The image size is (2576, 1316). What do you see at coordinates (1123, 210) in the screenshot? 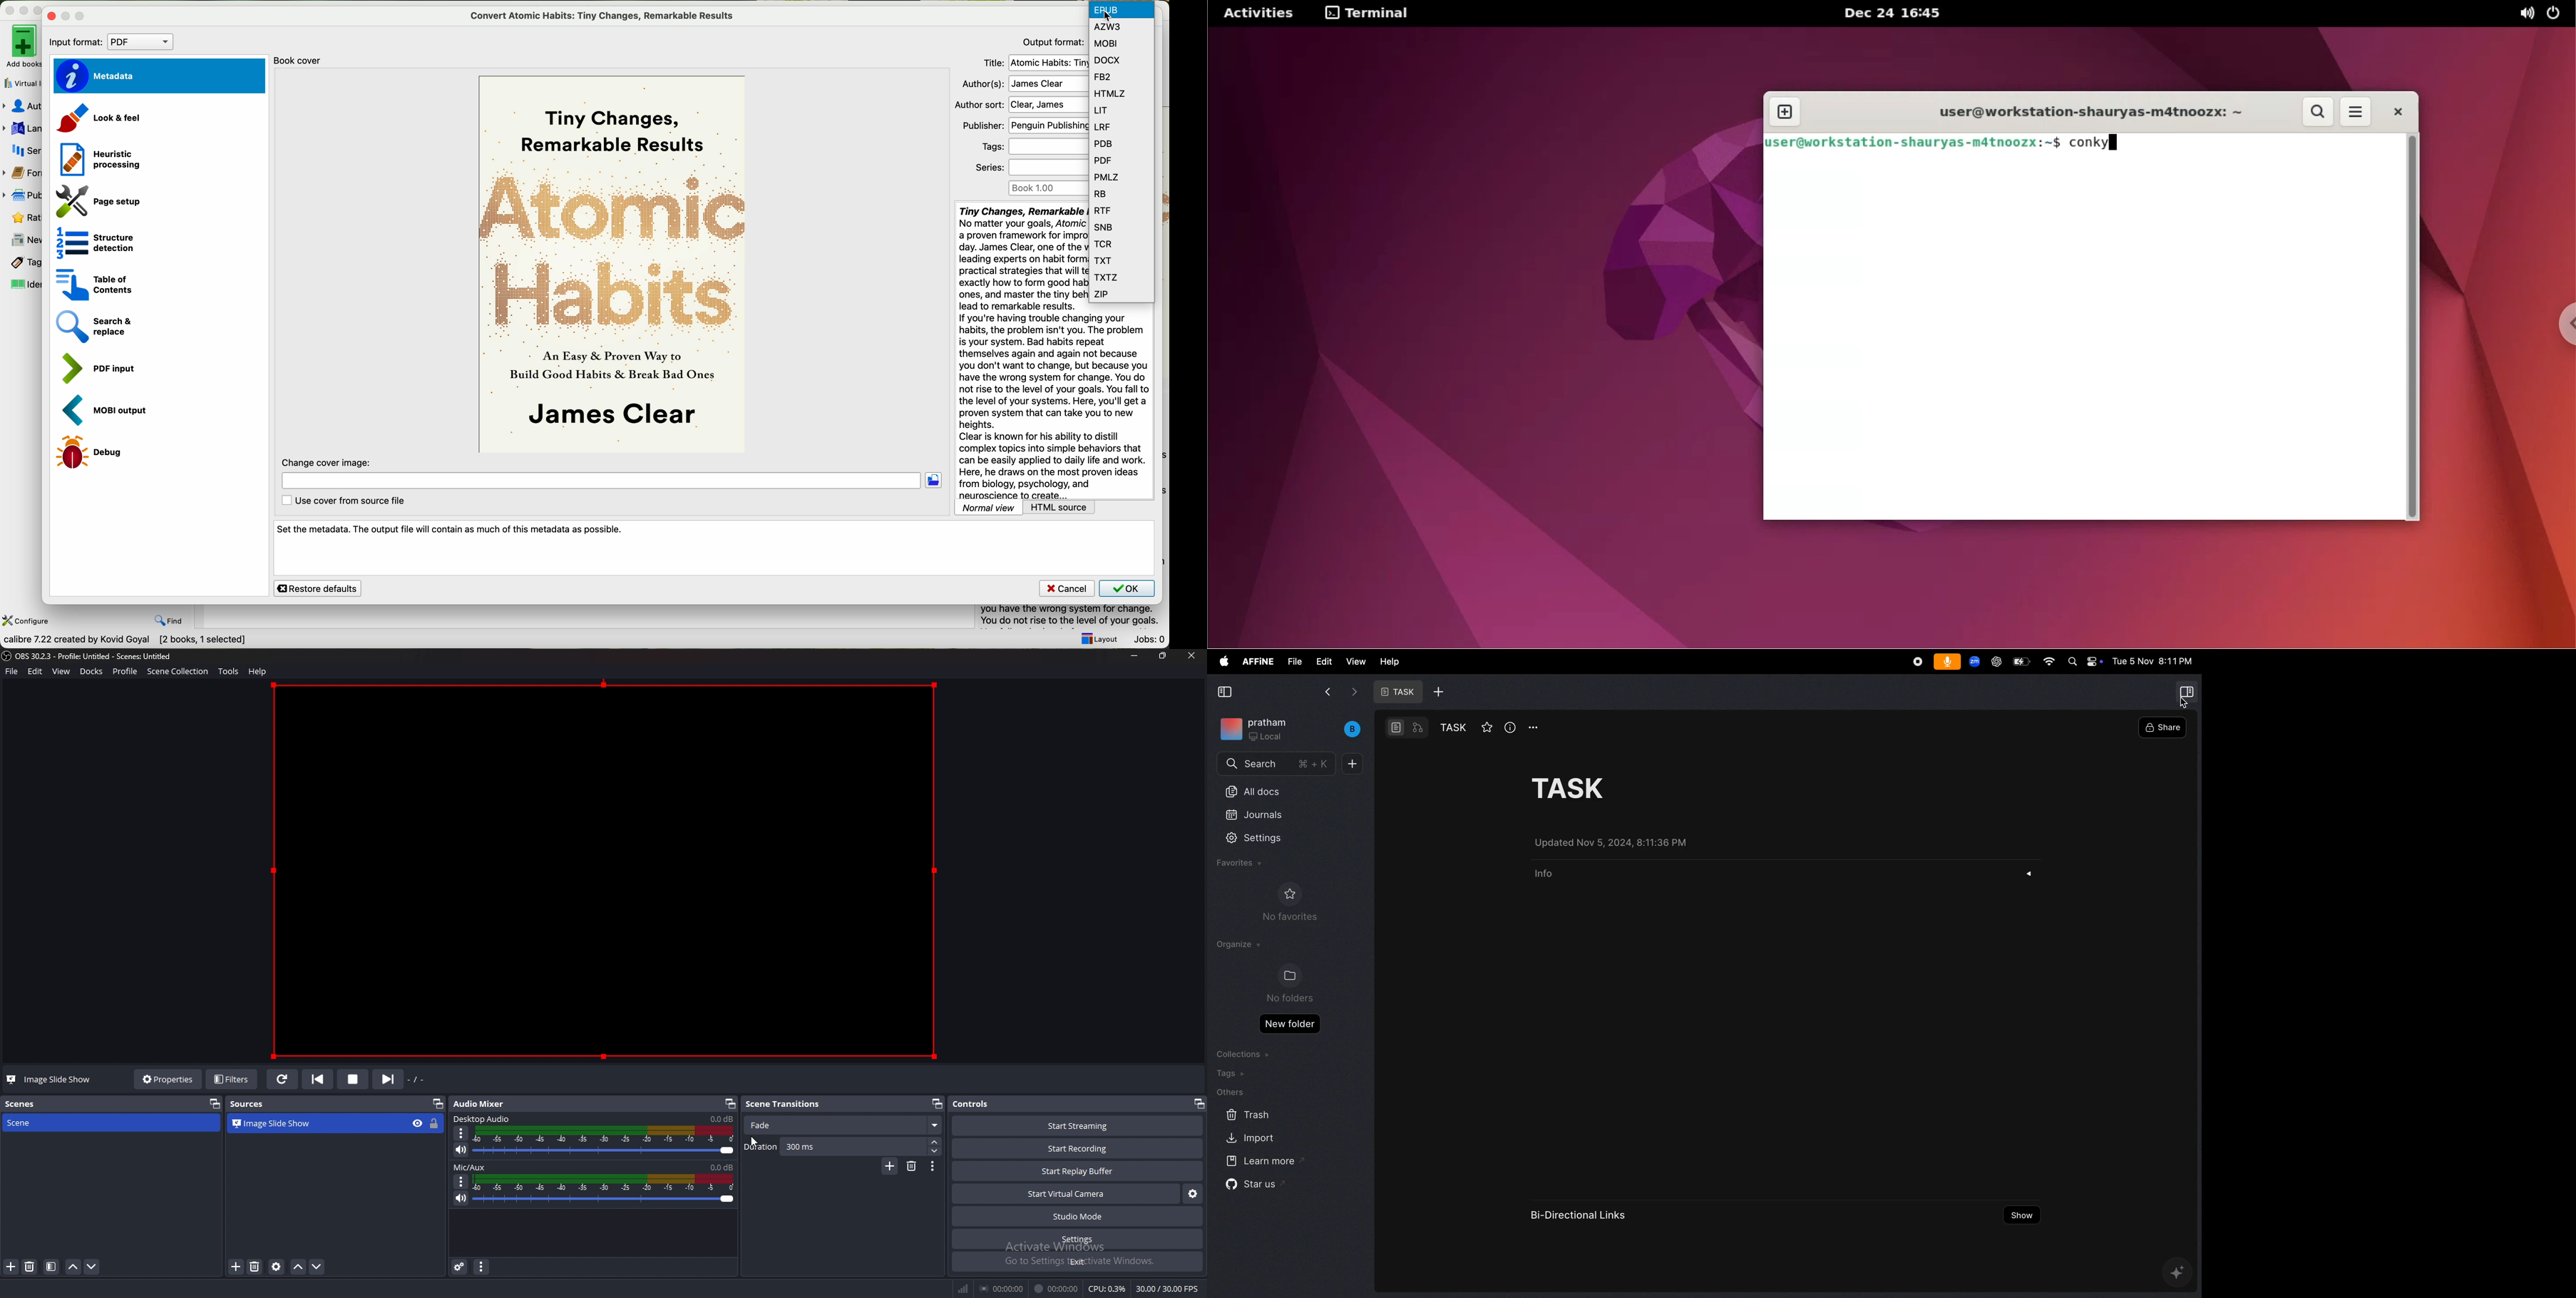
I see `RTF` at bounding box center [1123, 210].